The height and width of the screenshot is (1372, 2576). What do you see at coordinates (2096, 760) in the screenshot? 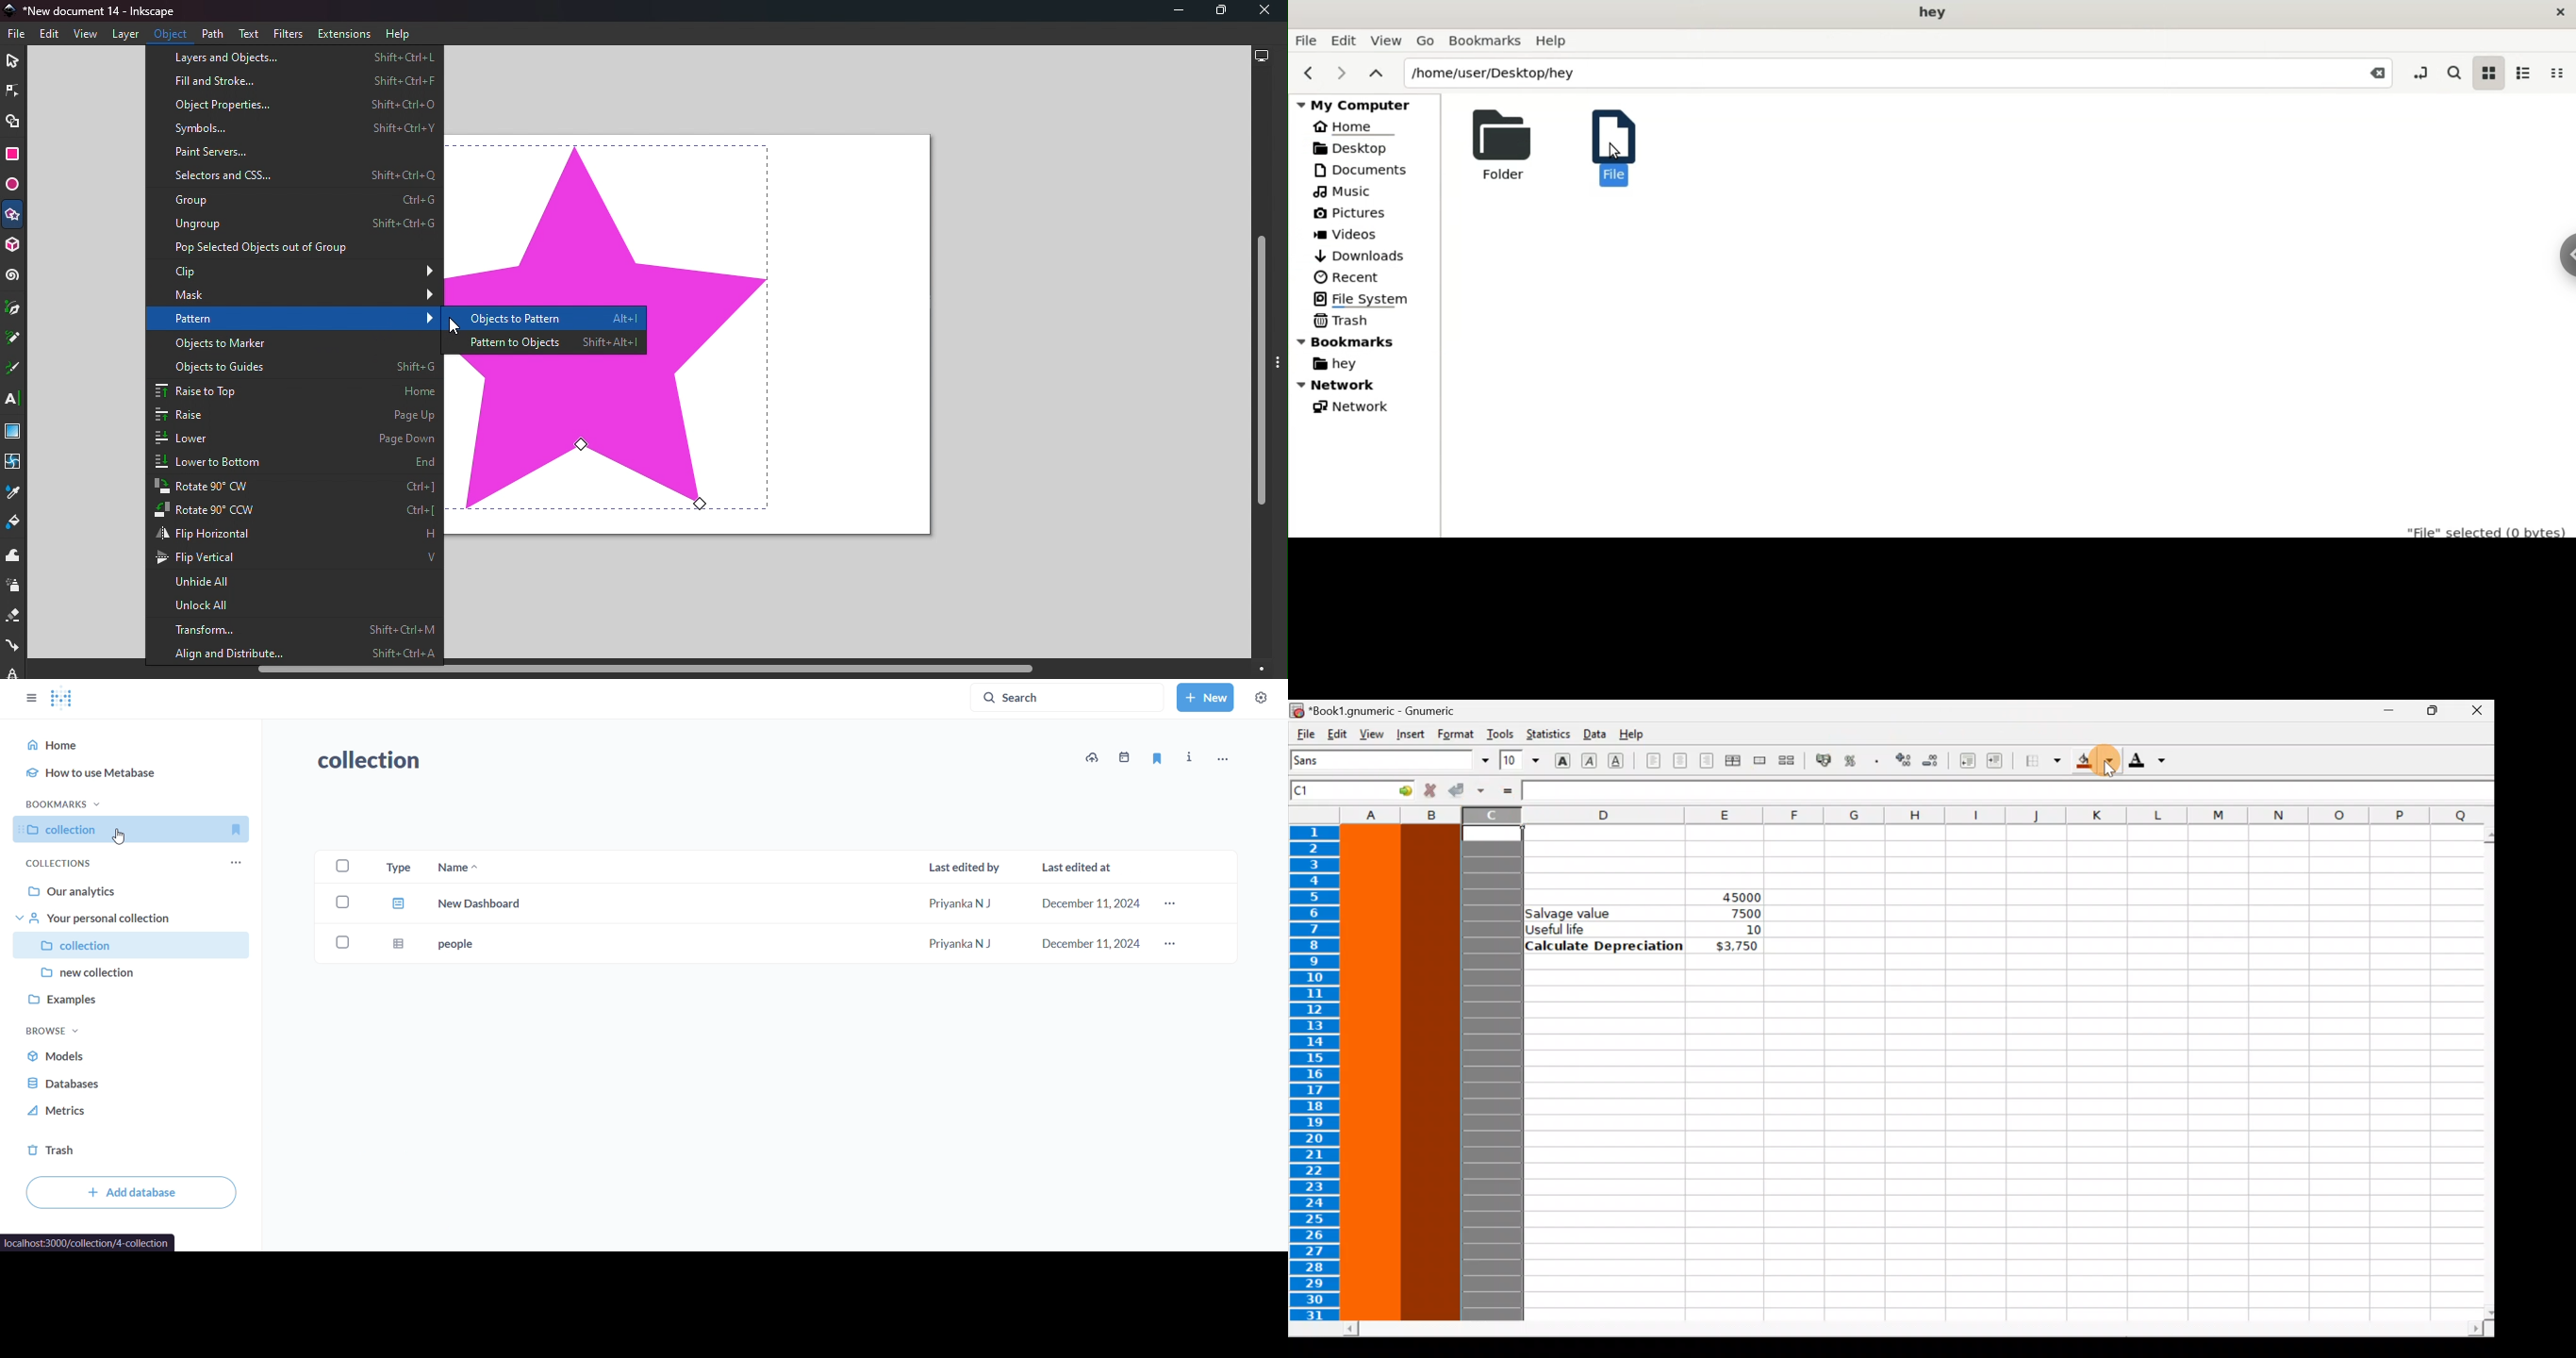
I see `Background` at bounding box center [2096, 760].